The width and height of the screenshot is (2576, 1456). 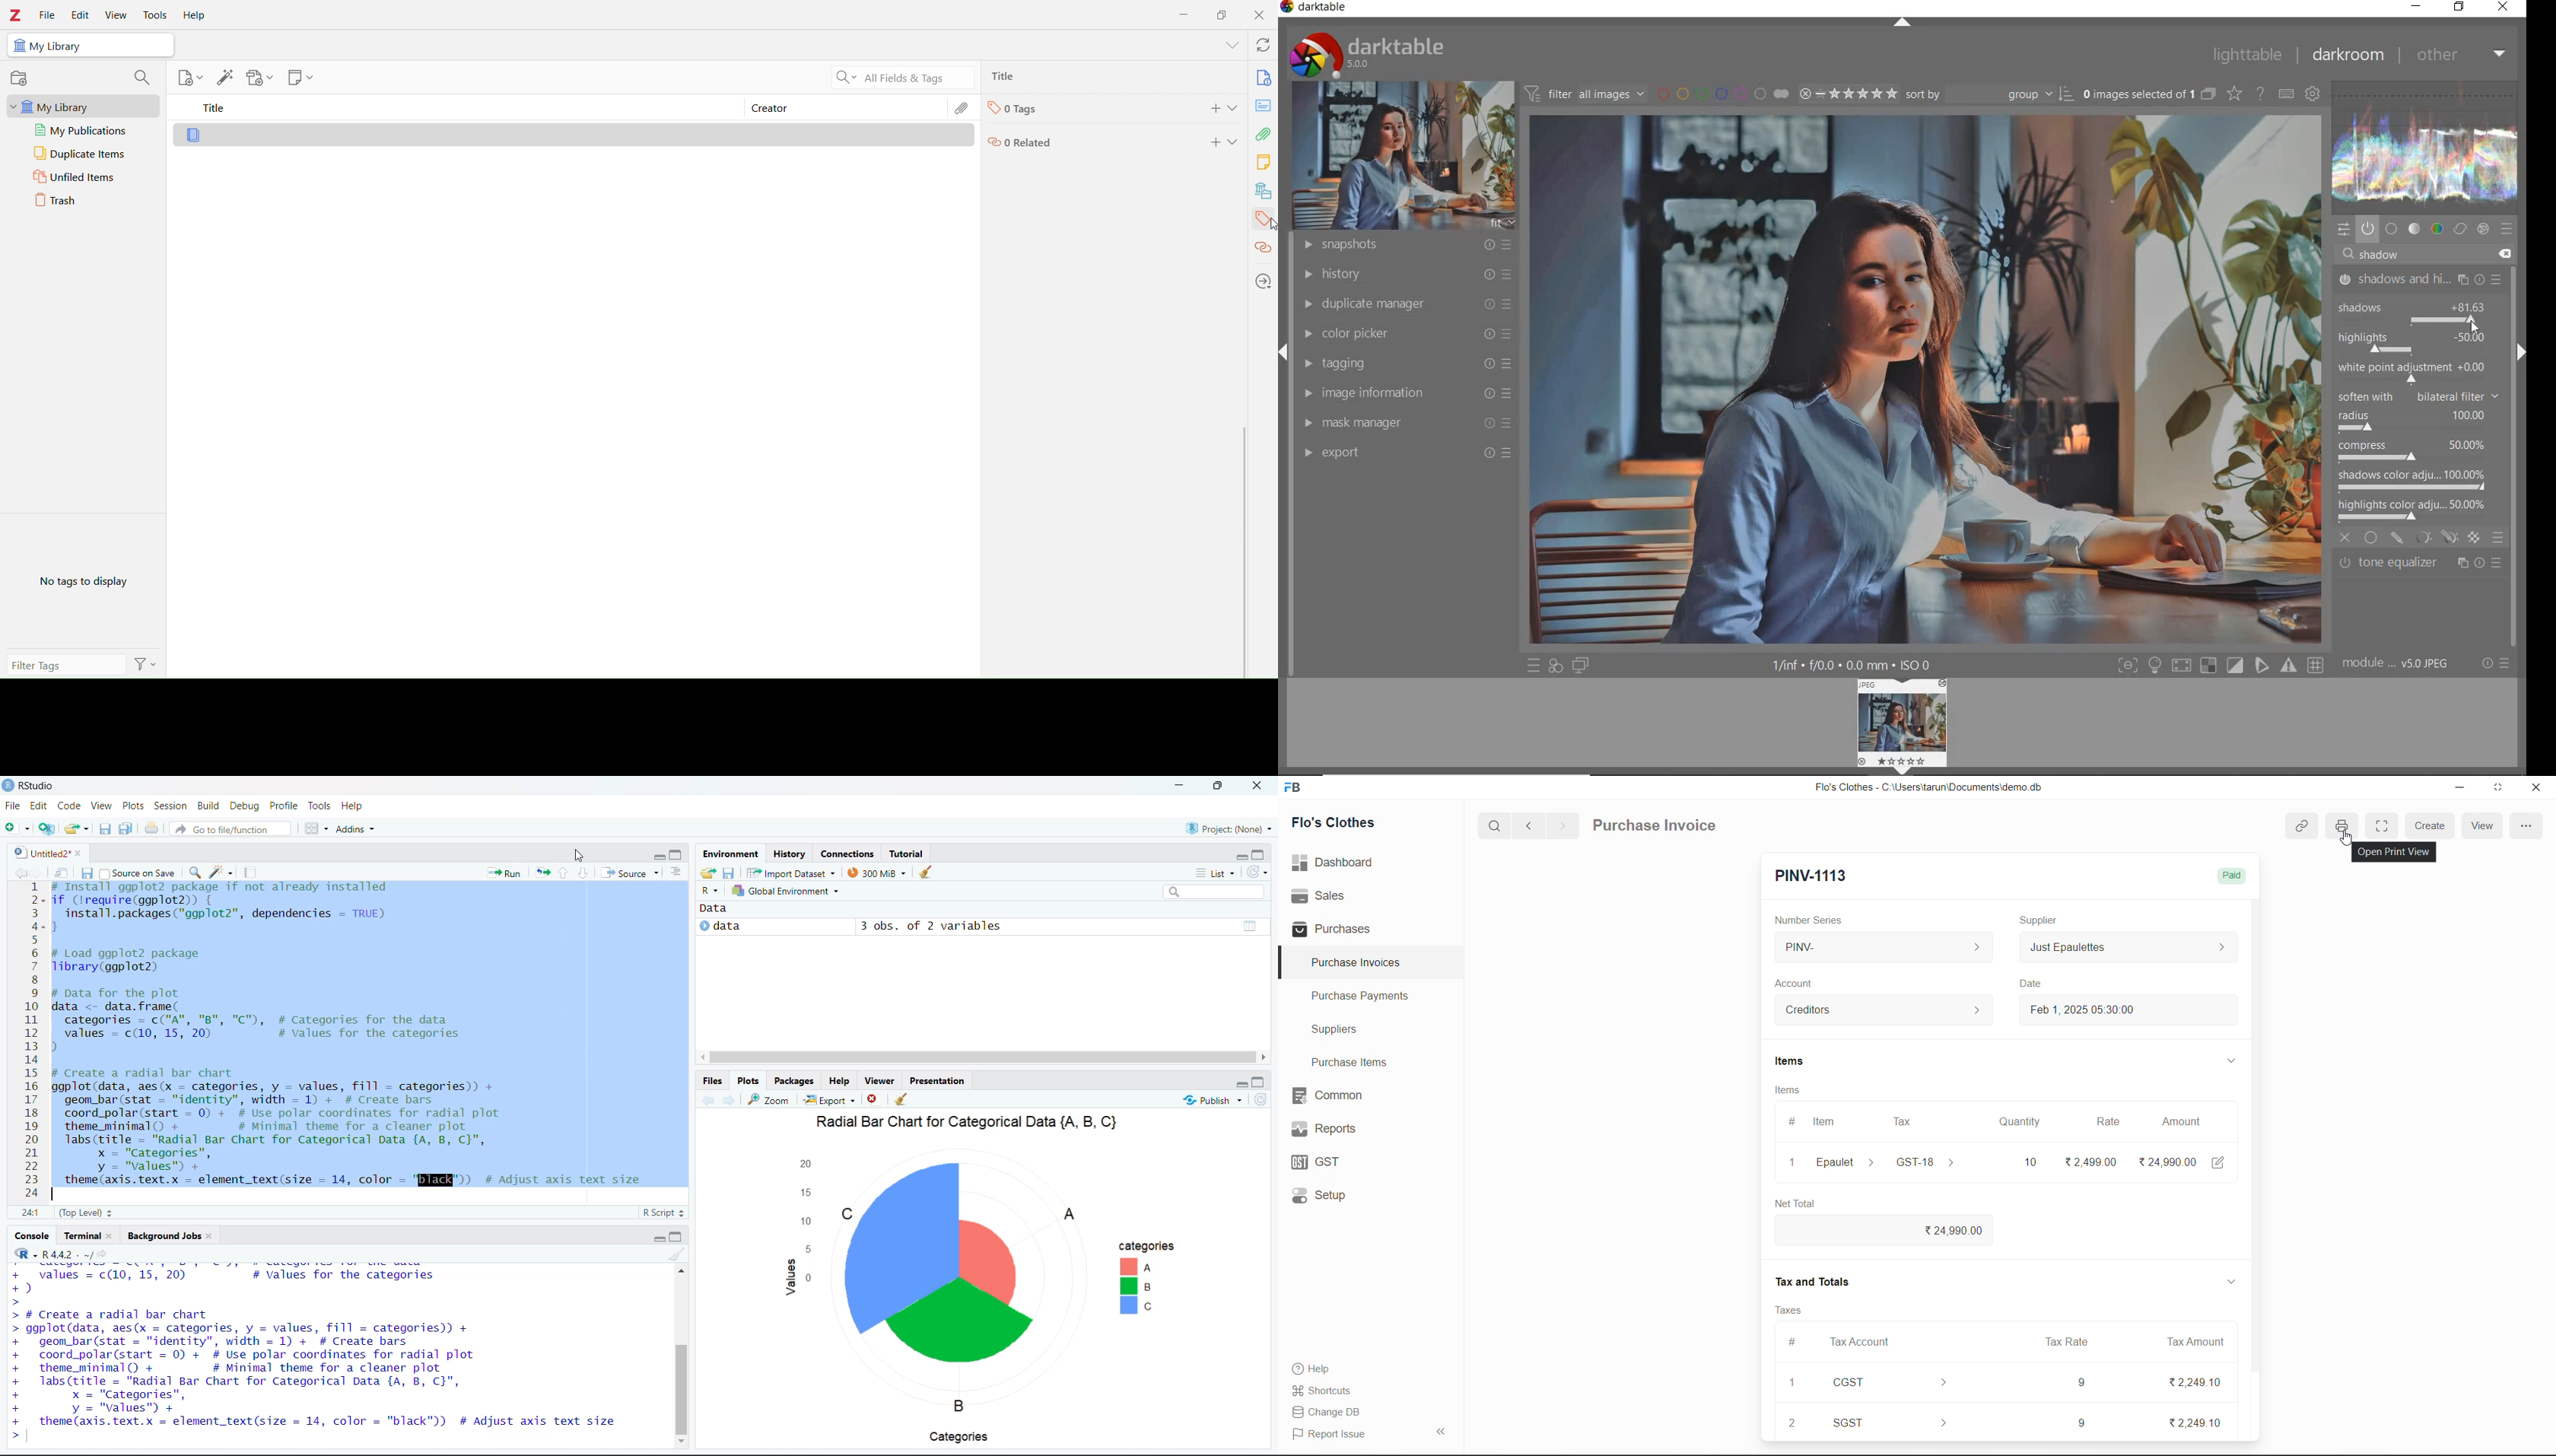 What do you see at coordinates (1259, 1100) in the screenshot?
I see `refresh` at bounding box center [1259, 1100].